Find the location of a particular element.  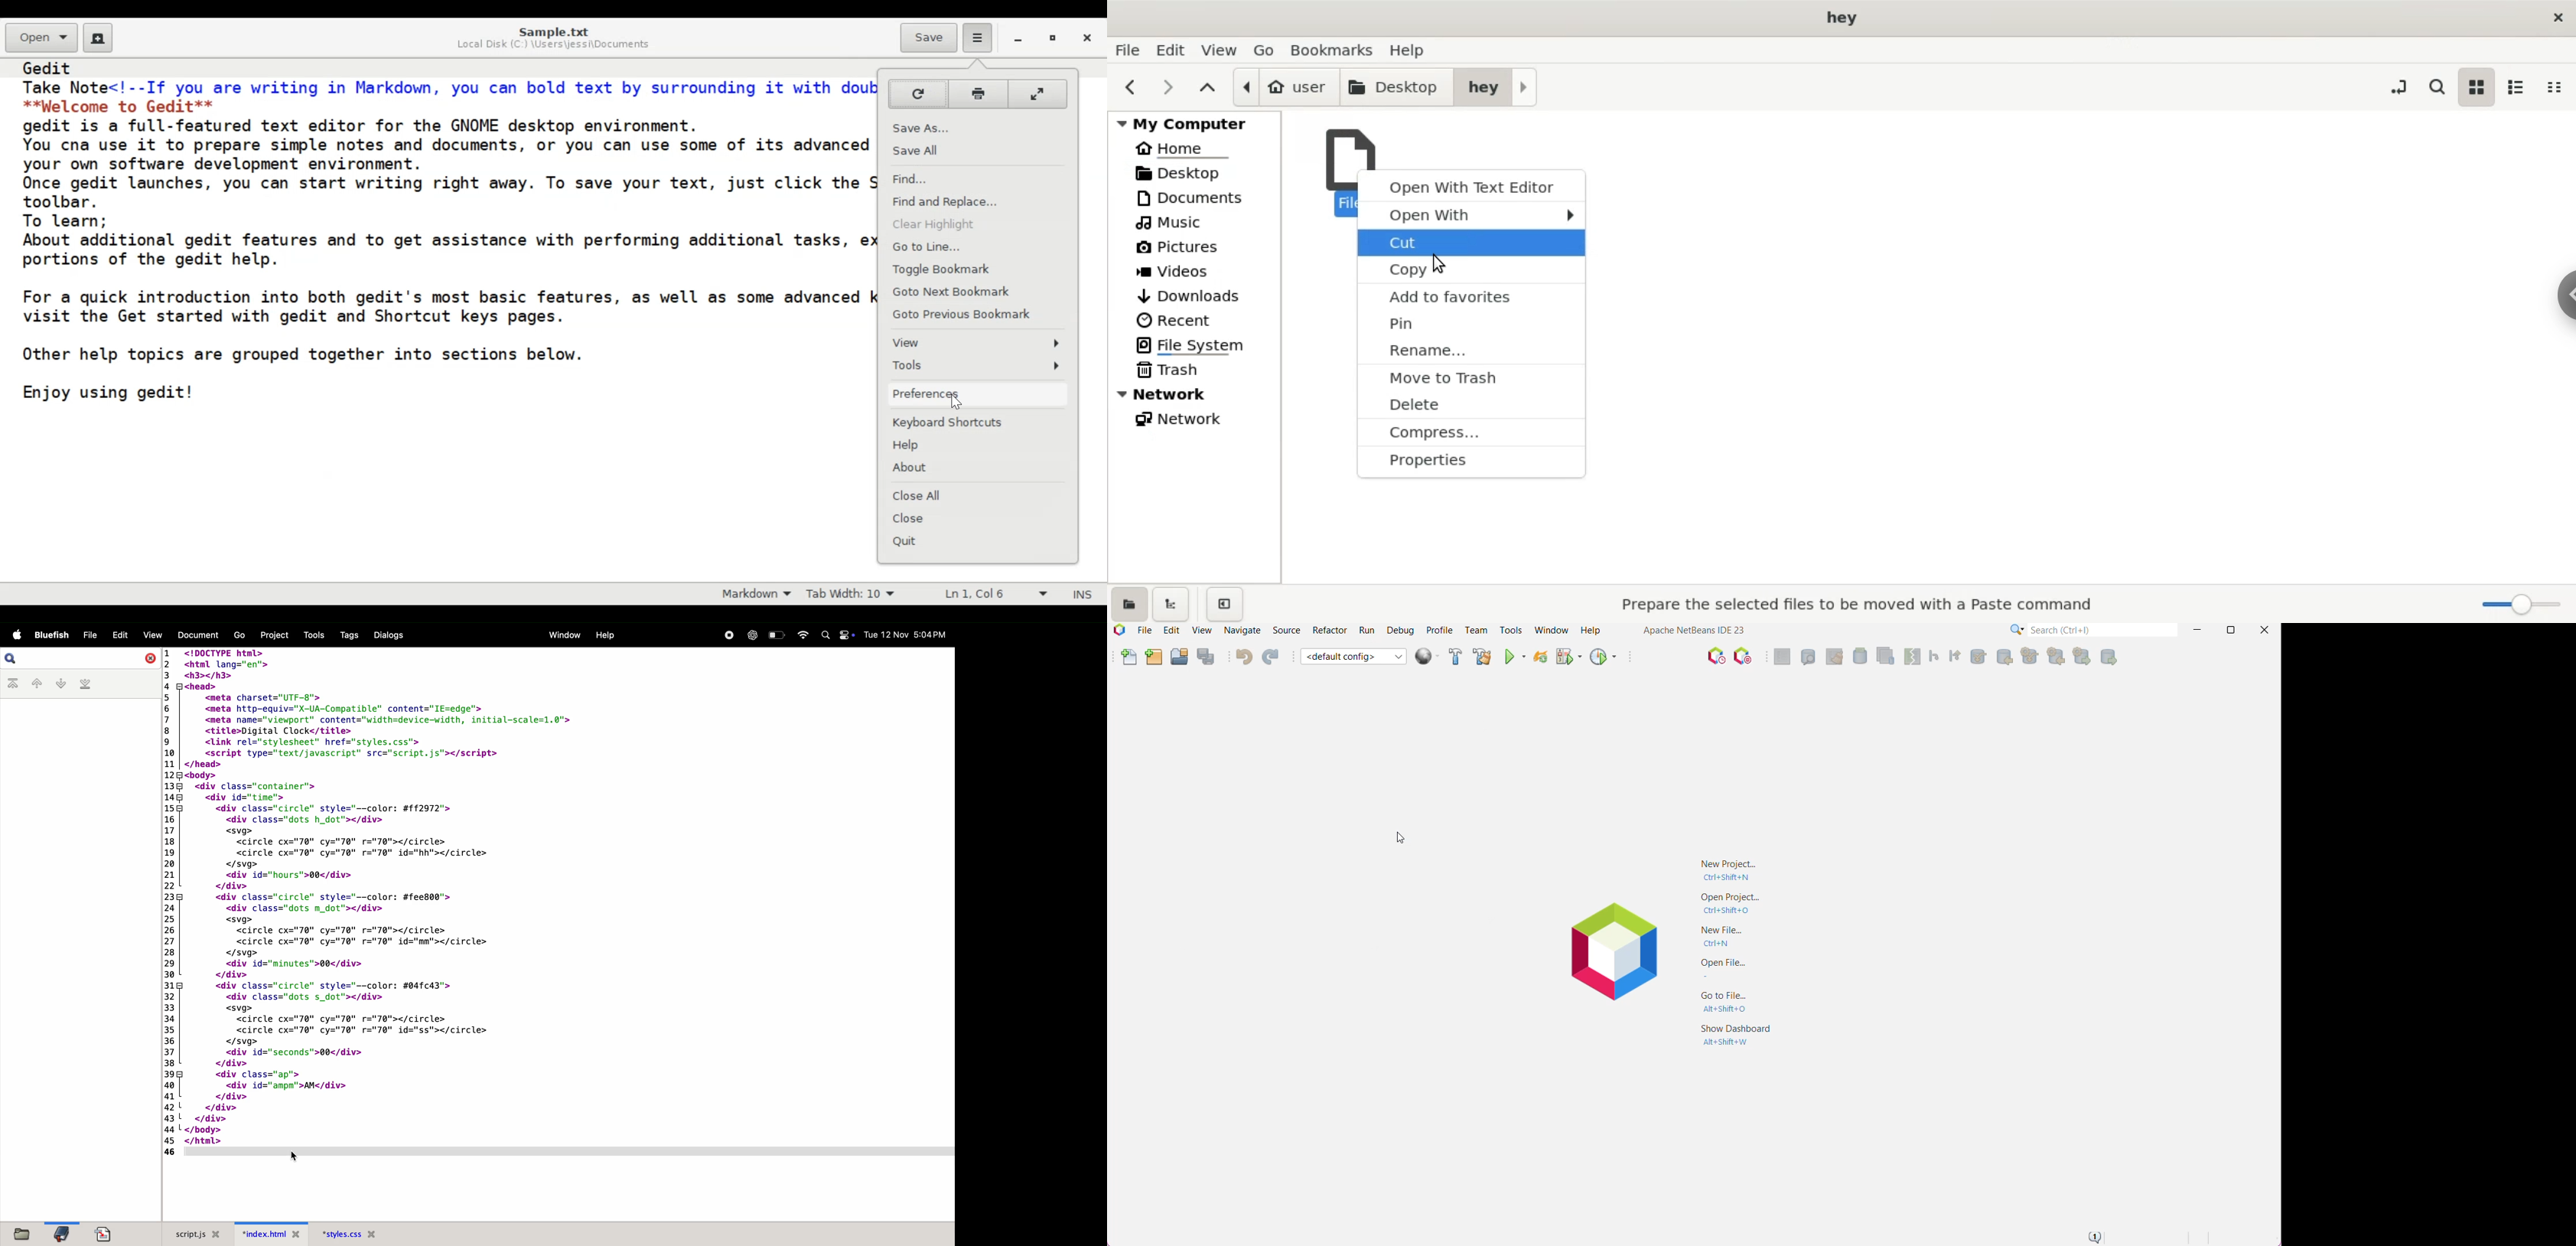

help is located at coordinates (606, 634).